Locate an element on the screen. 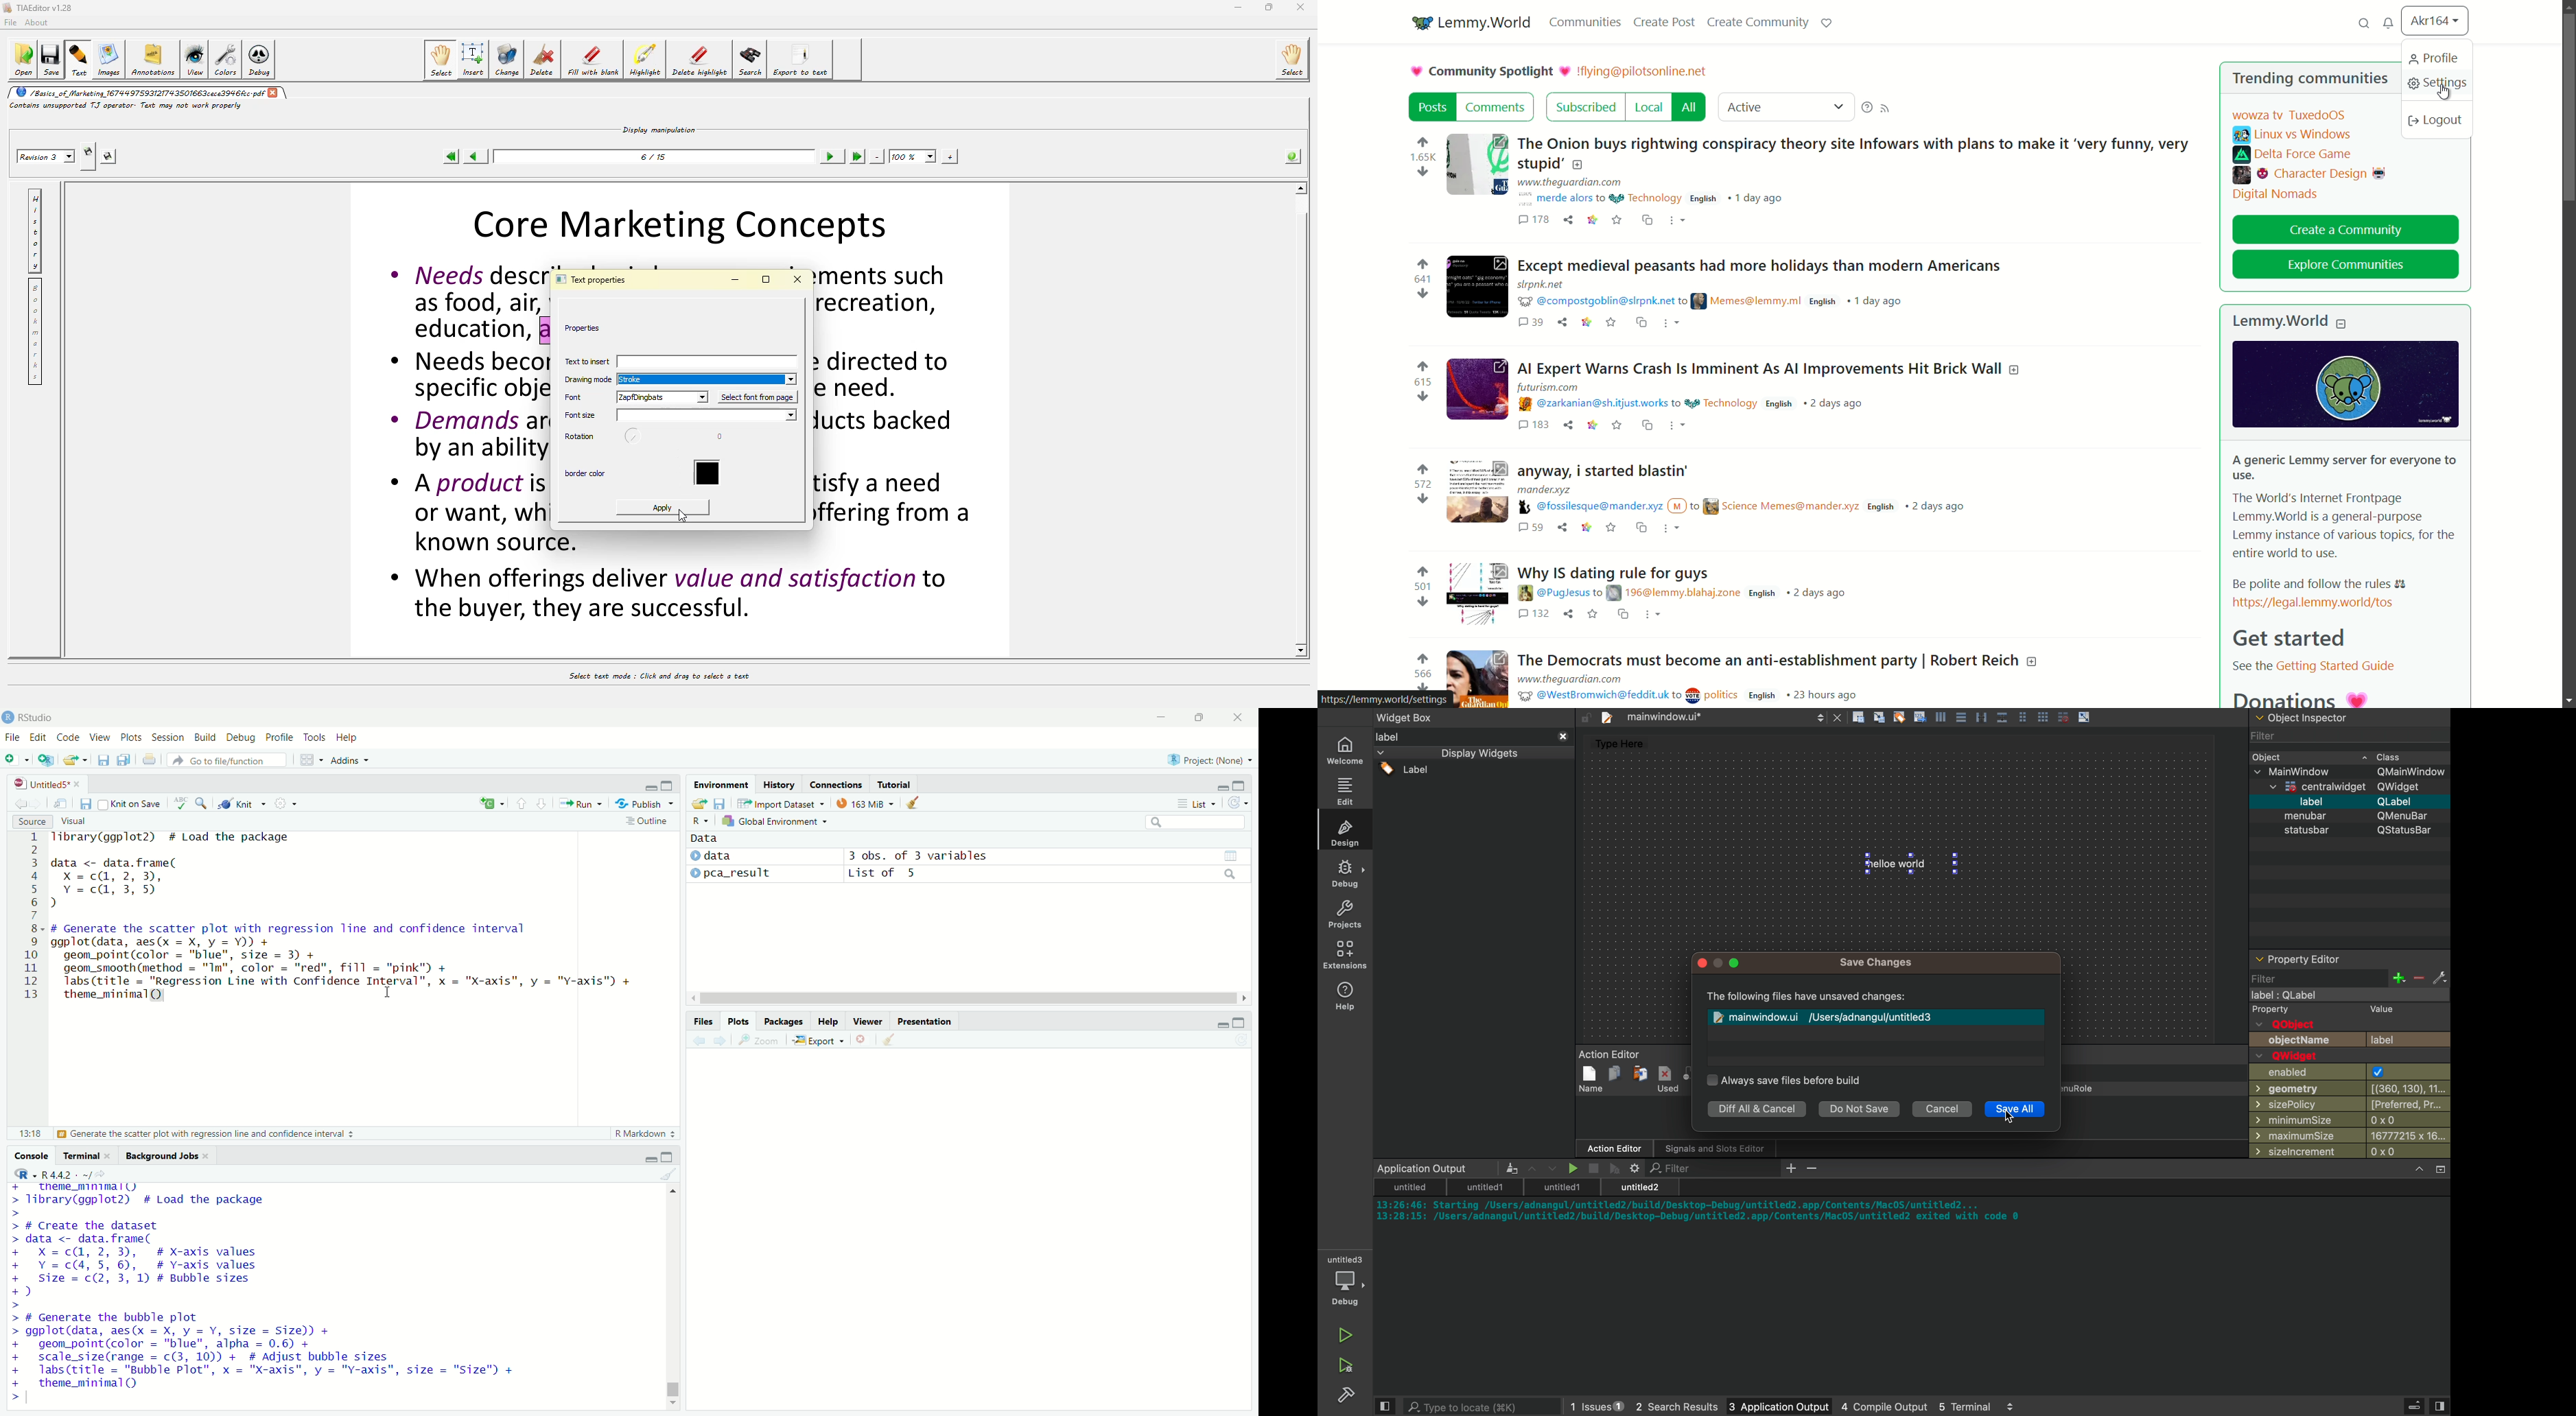 The width and height of the screenshot is (2576, 1428). all is located at coordinates (1692, 108).